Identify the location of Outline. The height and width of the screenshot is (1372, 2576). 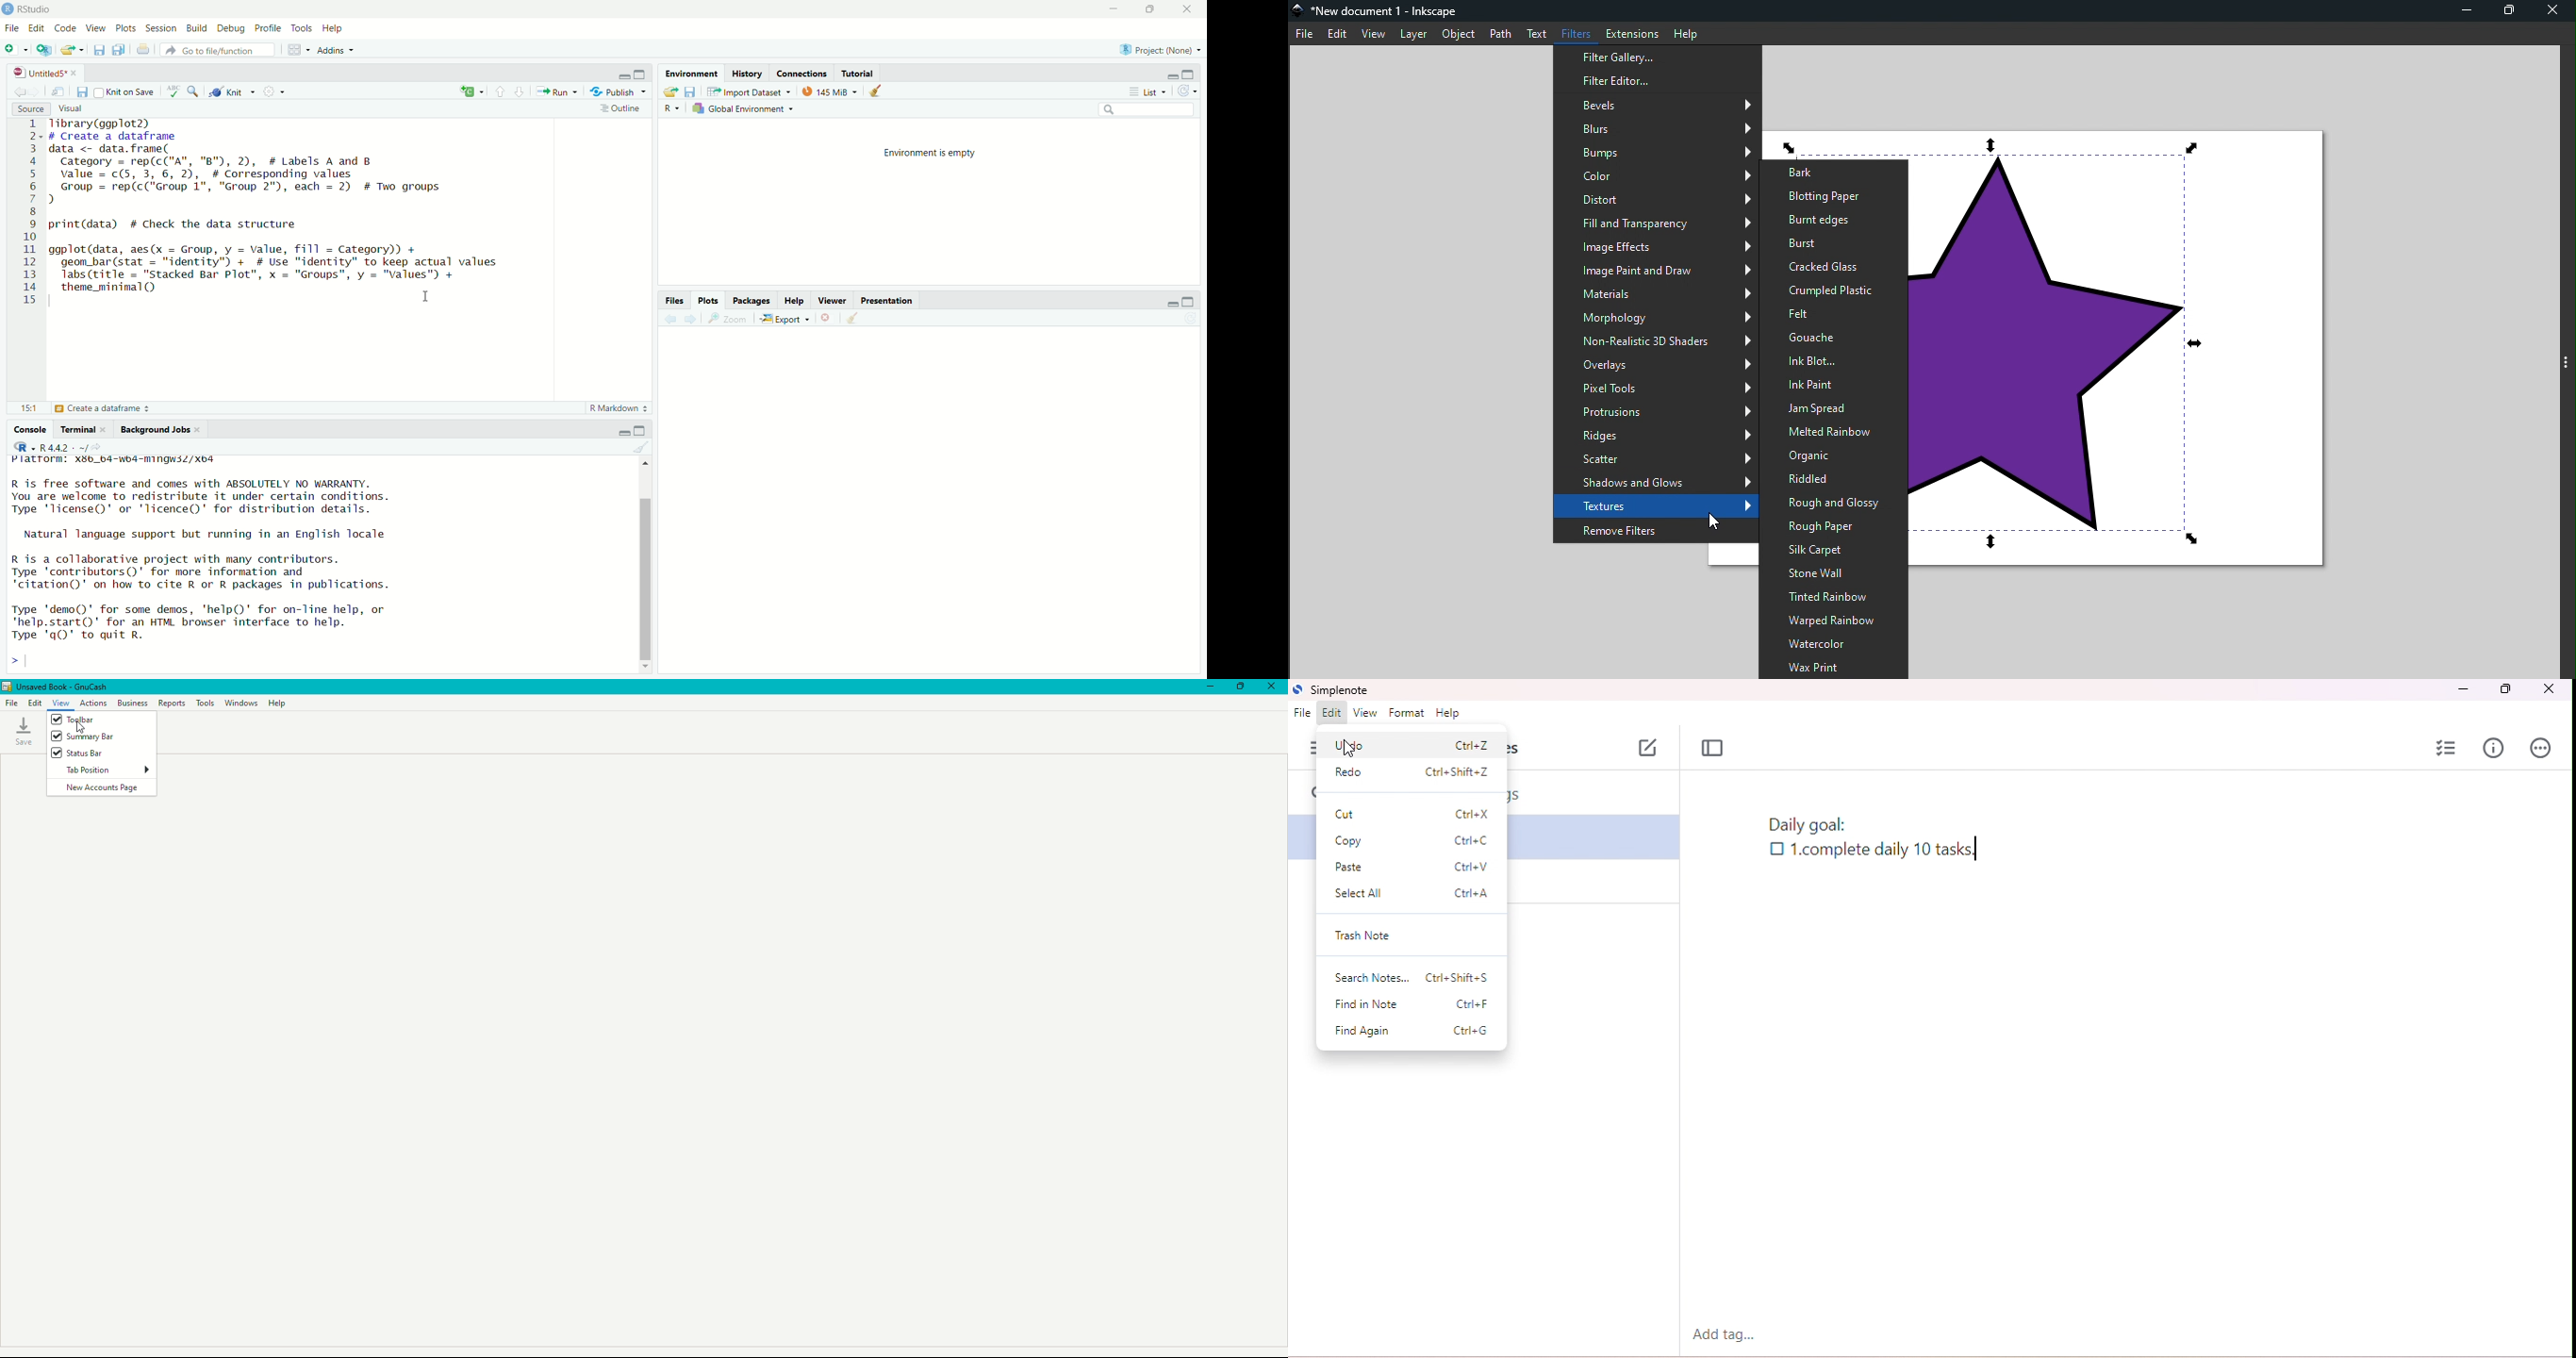
(623, 109).